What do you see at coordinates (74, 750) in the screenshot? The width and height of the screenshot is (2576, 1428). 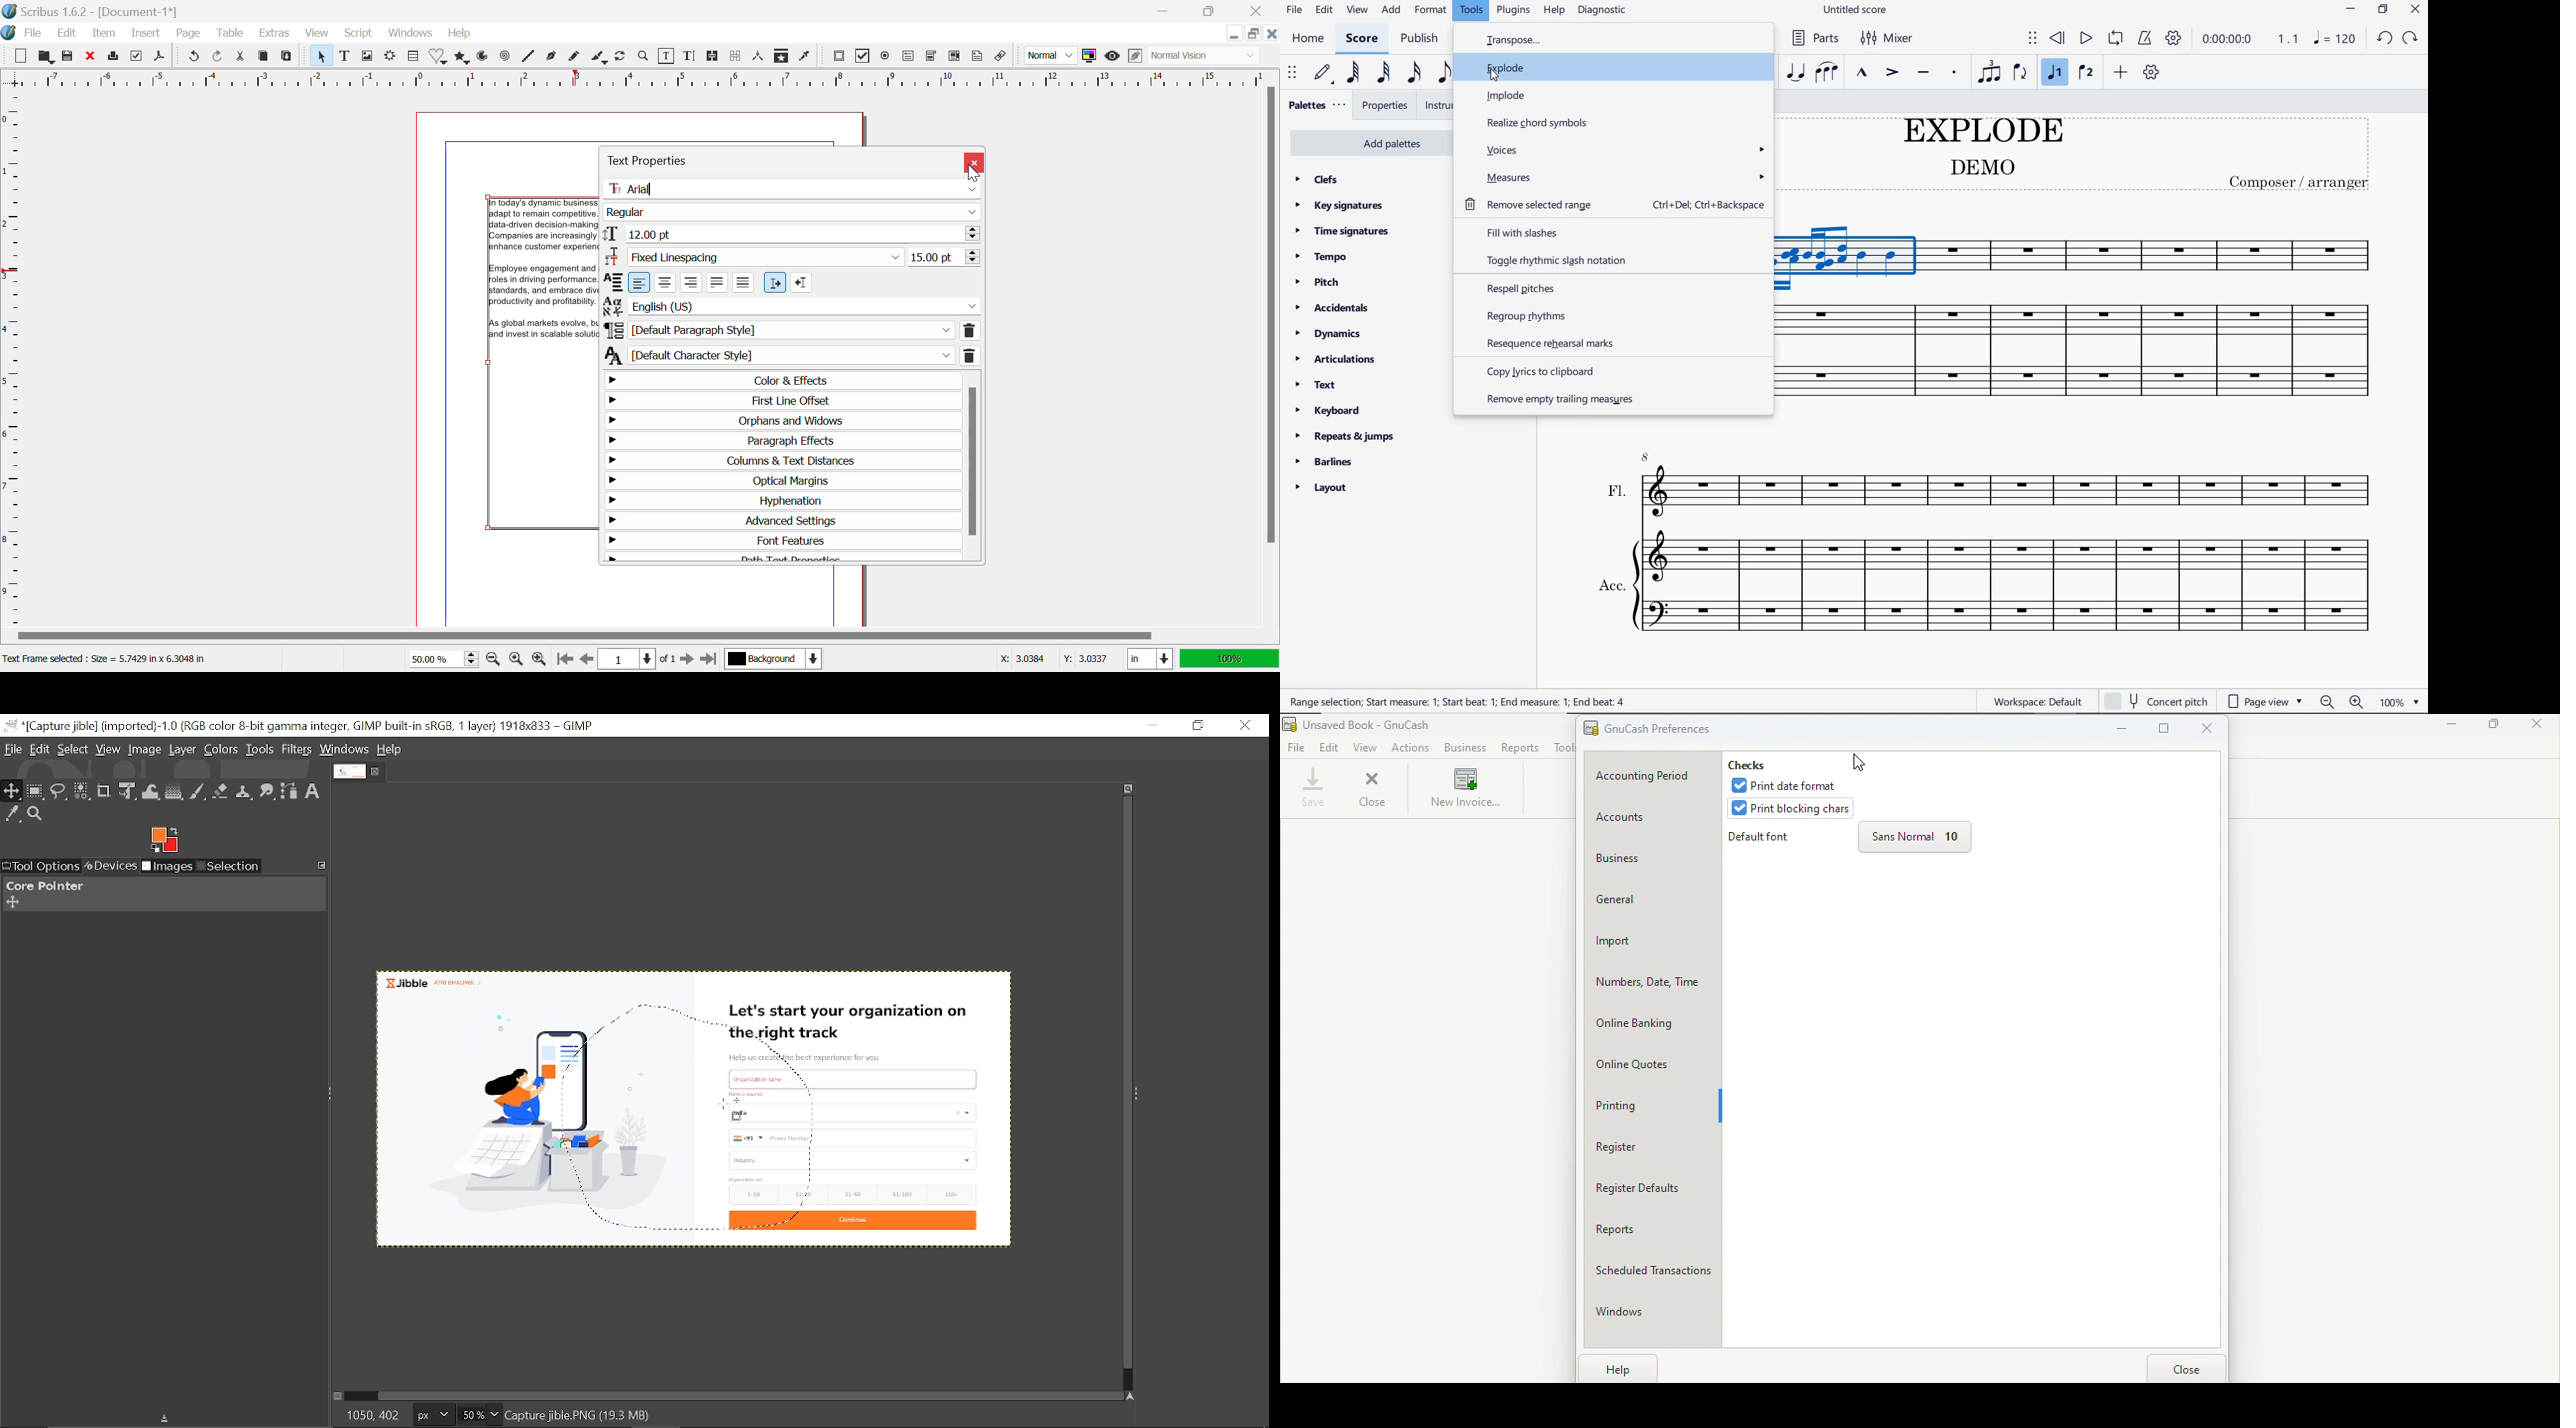 I see `Select` at bounding box center [74, 750].